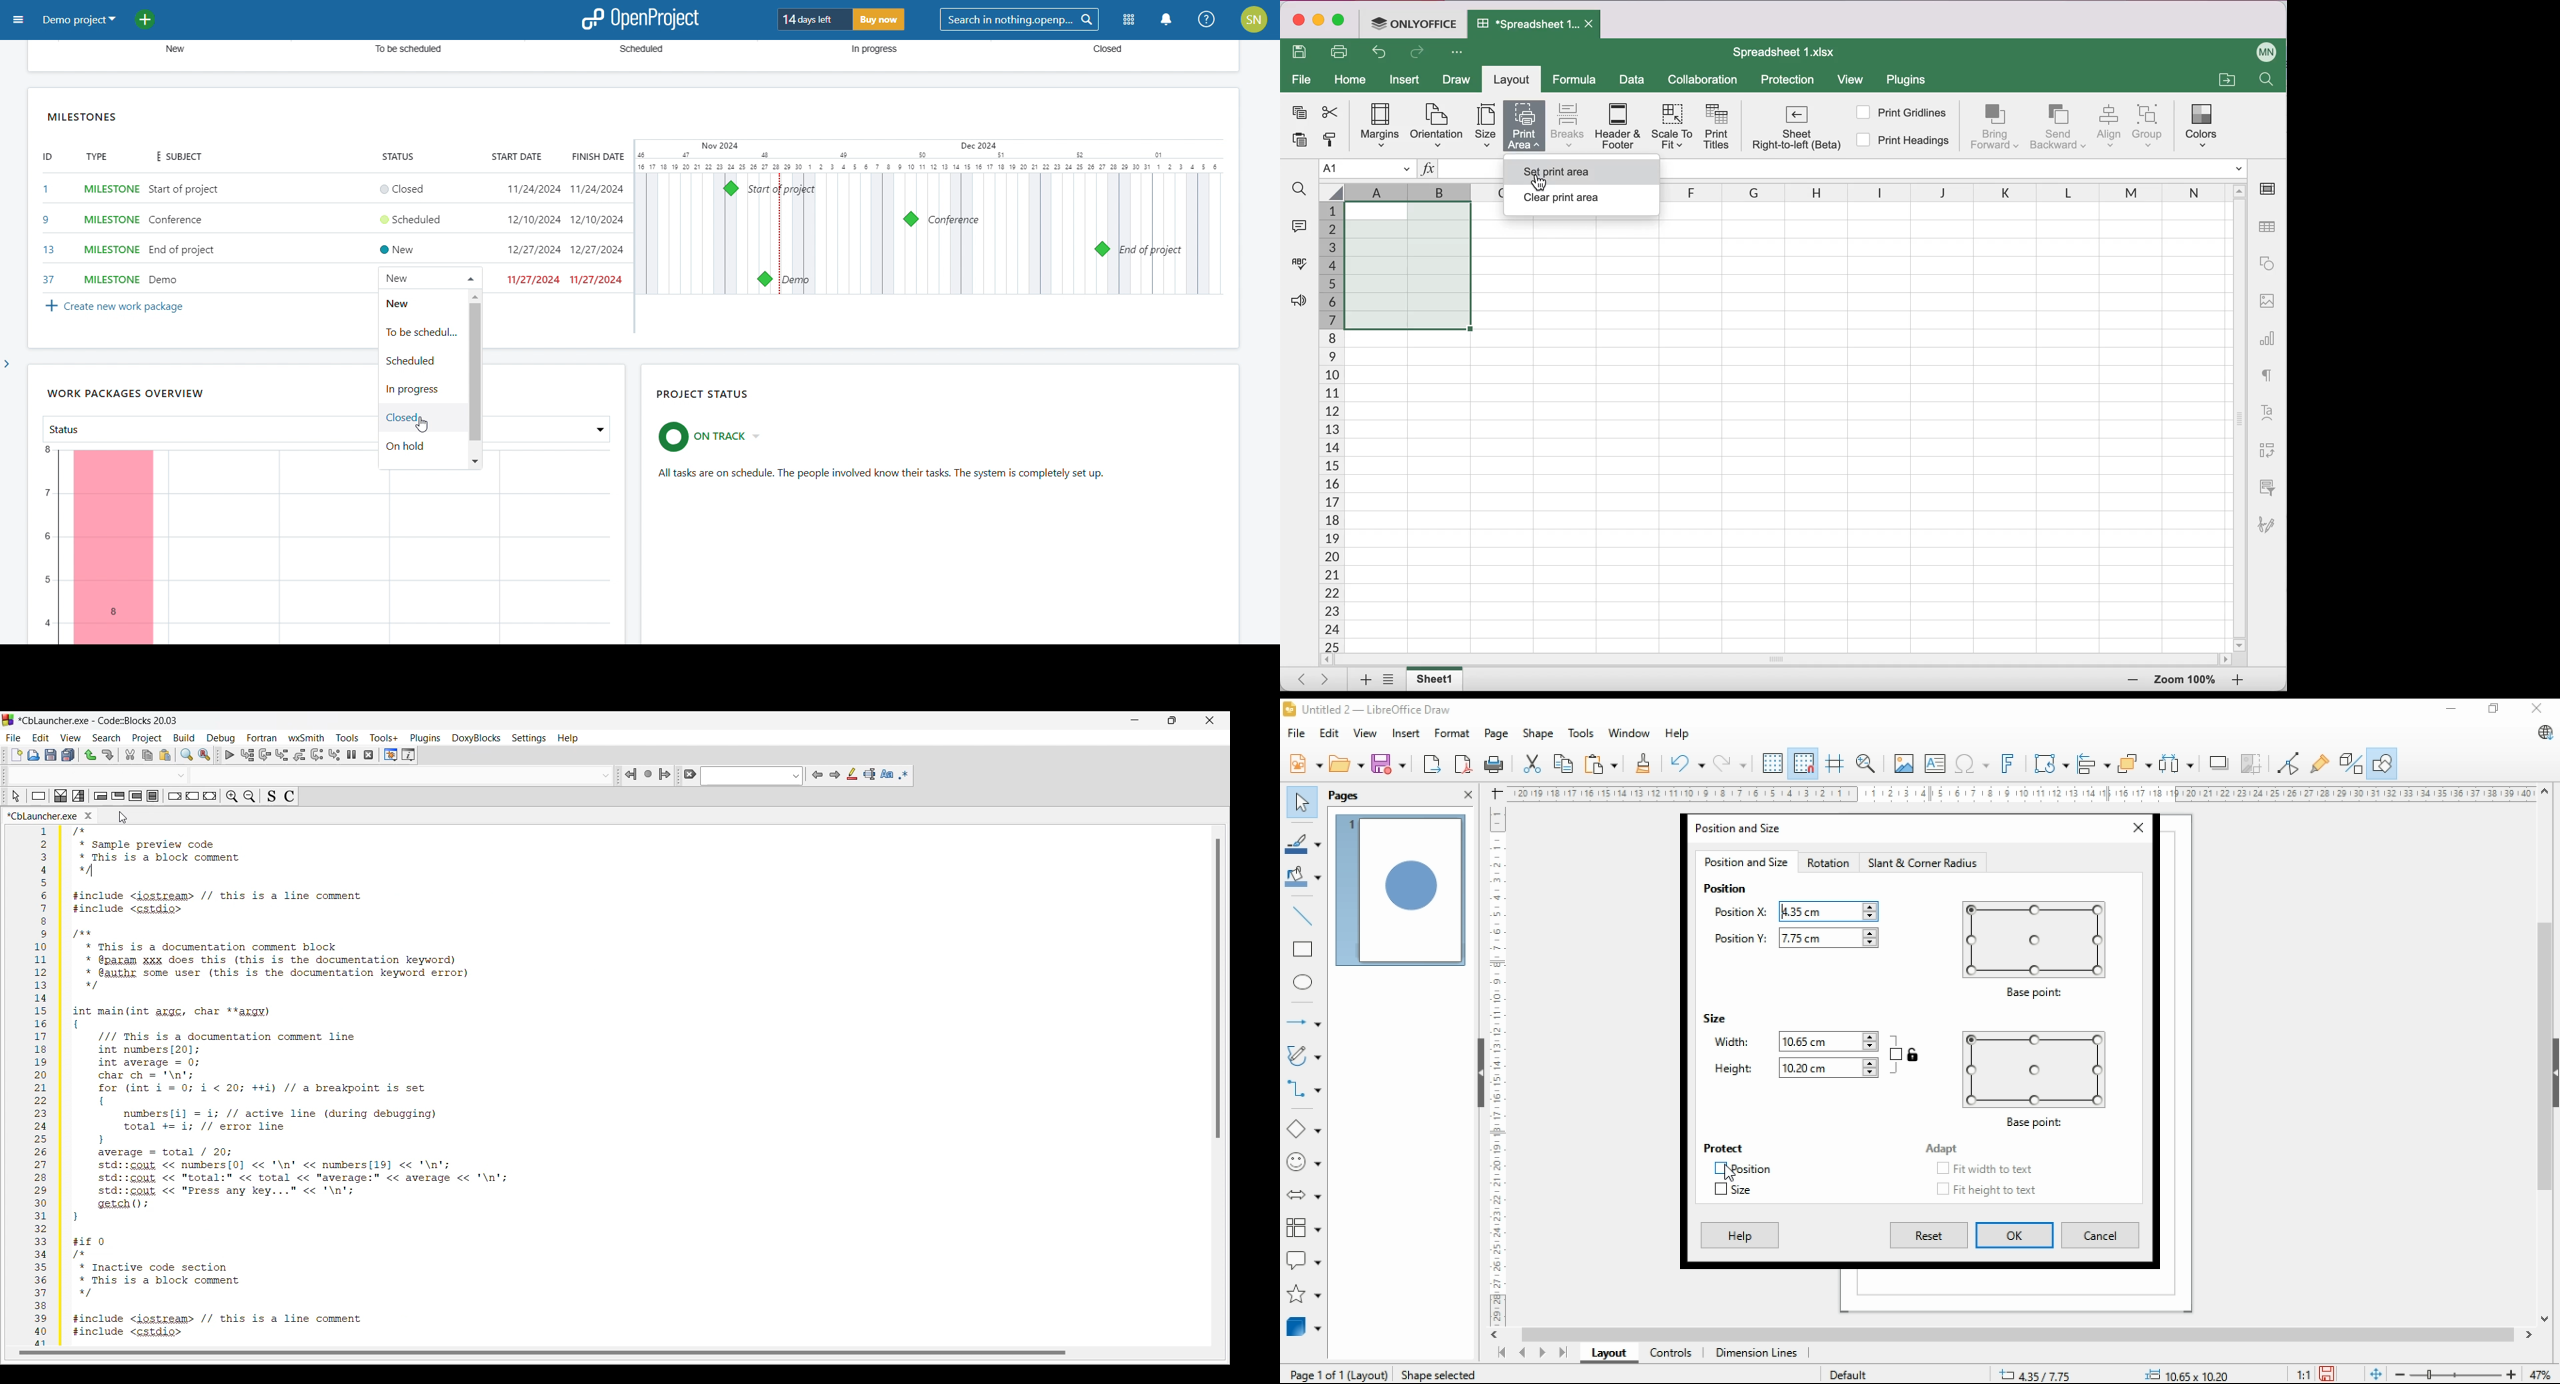 The width and height of the screenshot is (2576, 1400). I want to click on base point preview, so click(2030, 947).